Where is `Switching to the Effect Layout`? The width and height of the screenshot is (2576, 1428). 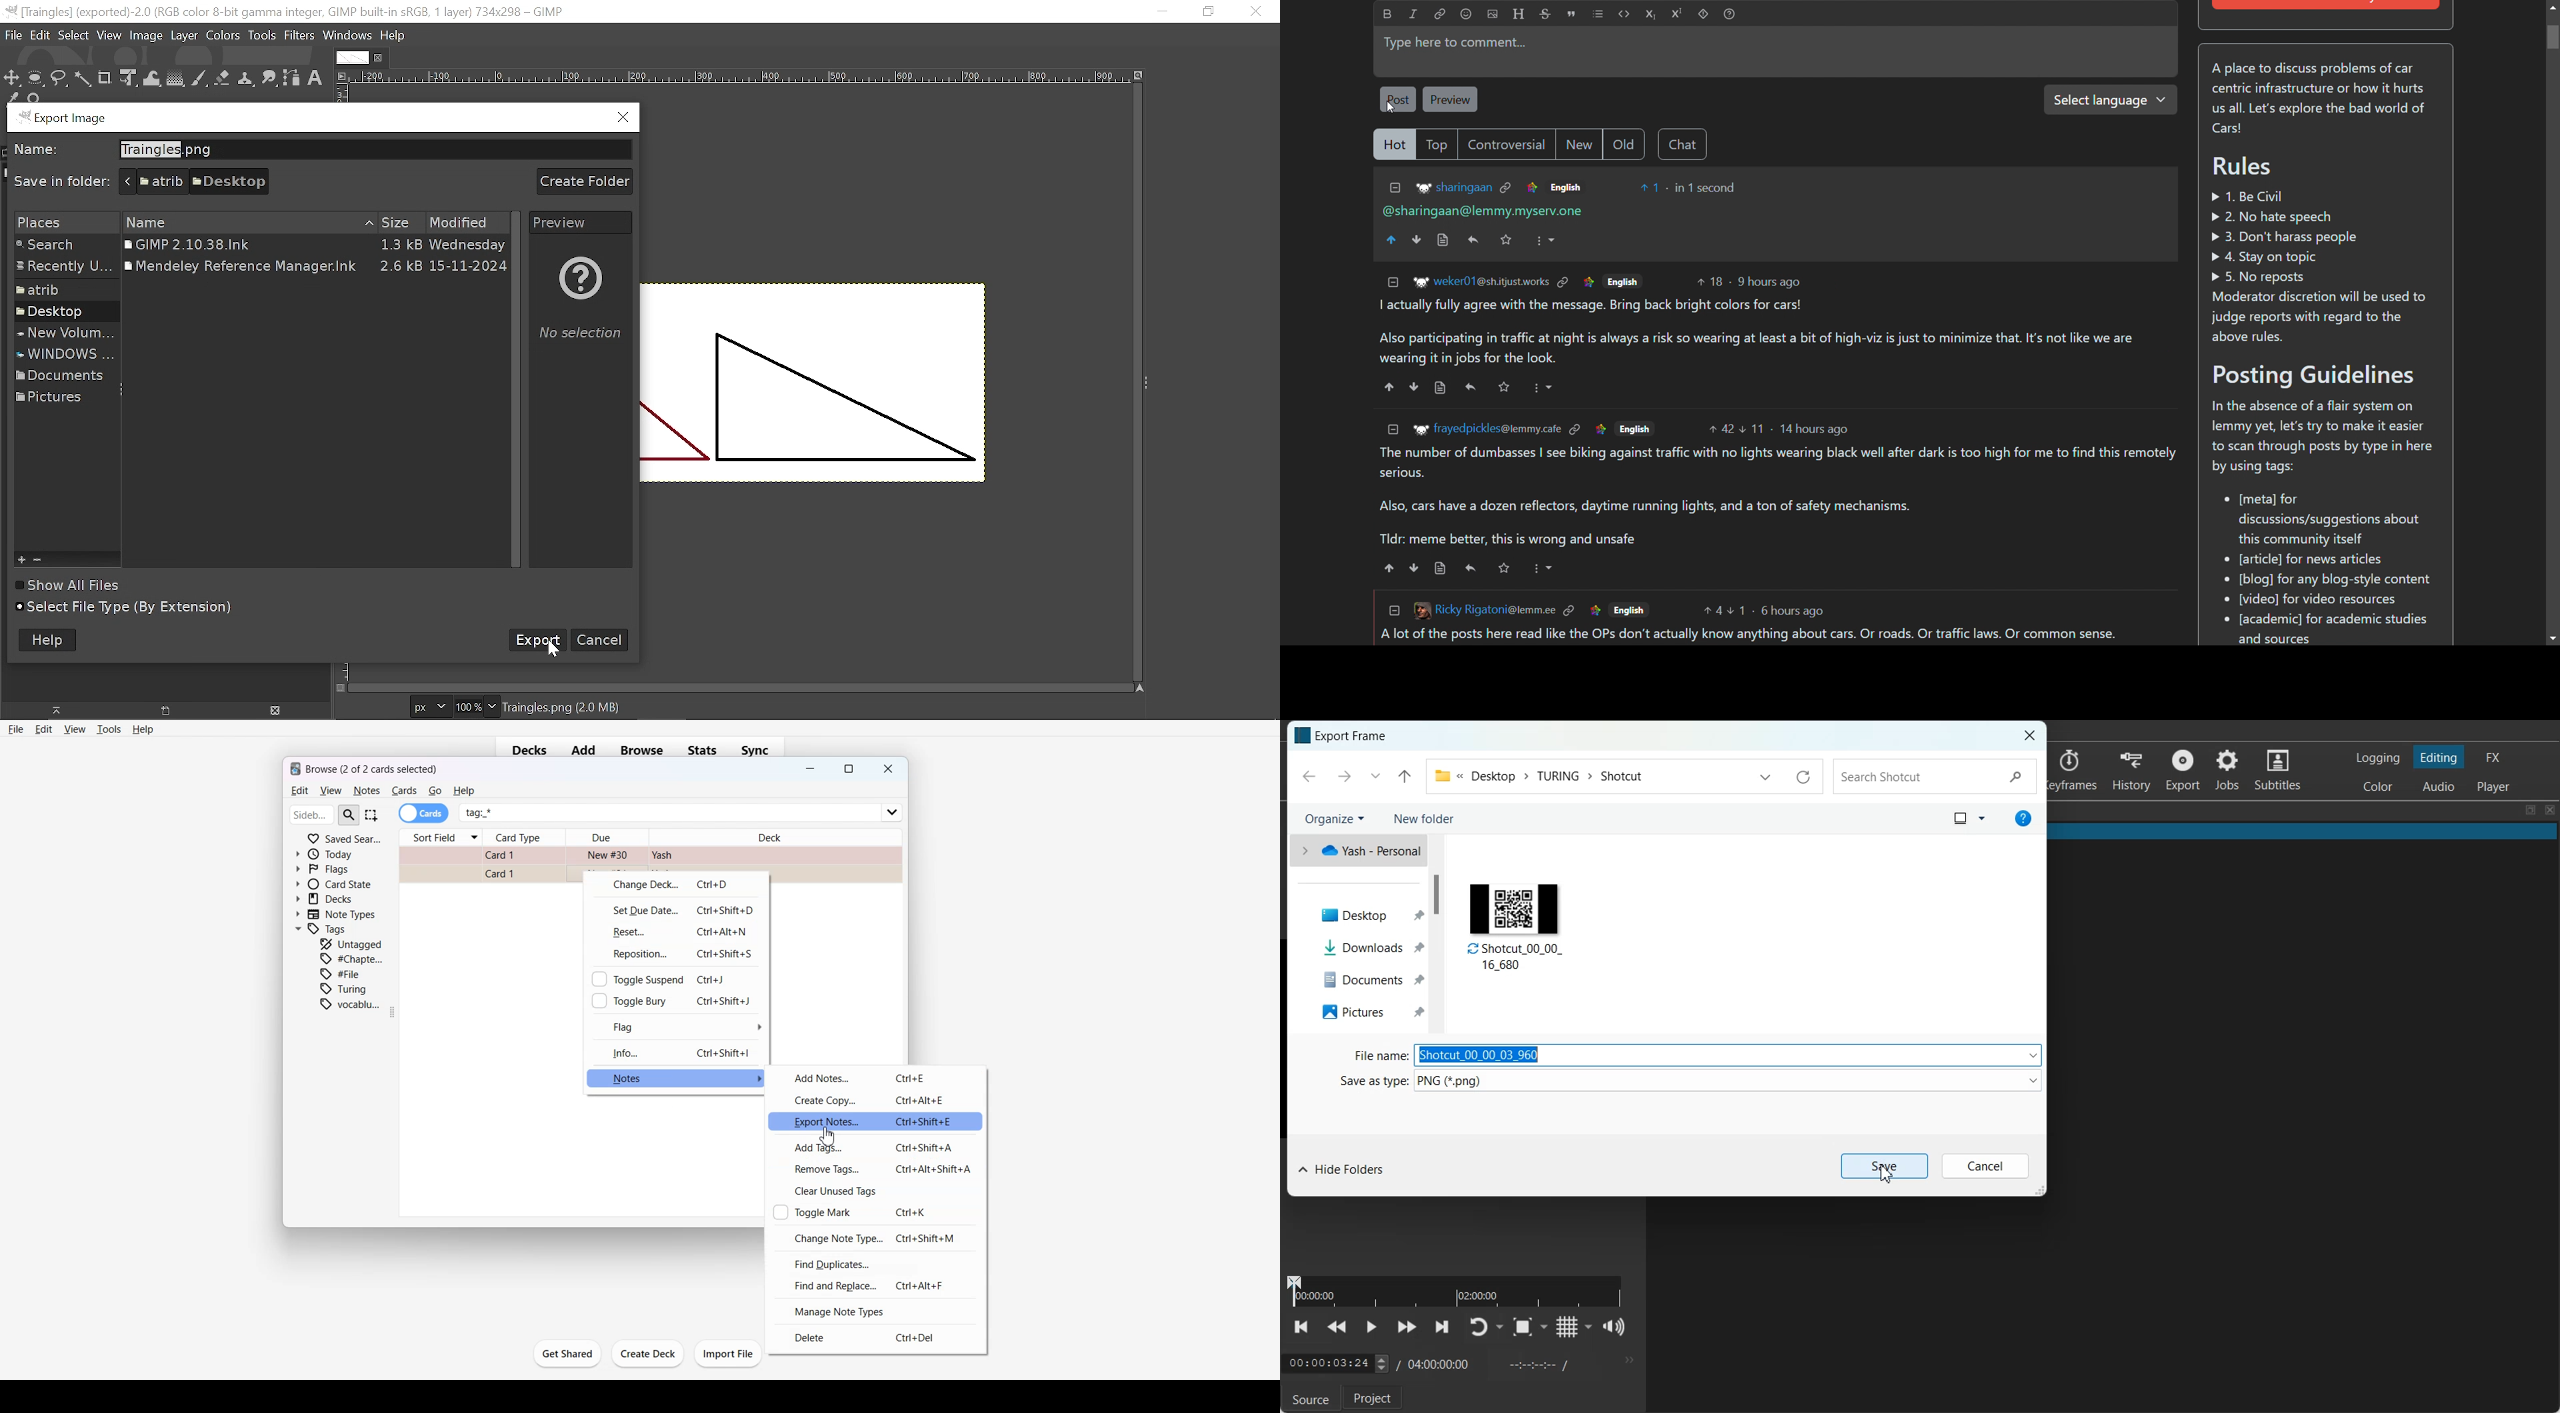
Switching to the Effect Layout is located at coordinates (2492, 756).